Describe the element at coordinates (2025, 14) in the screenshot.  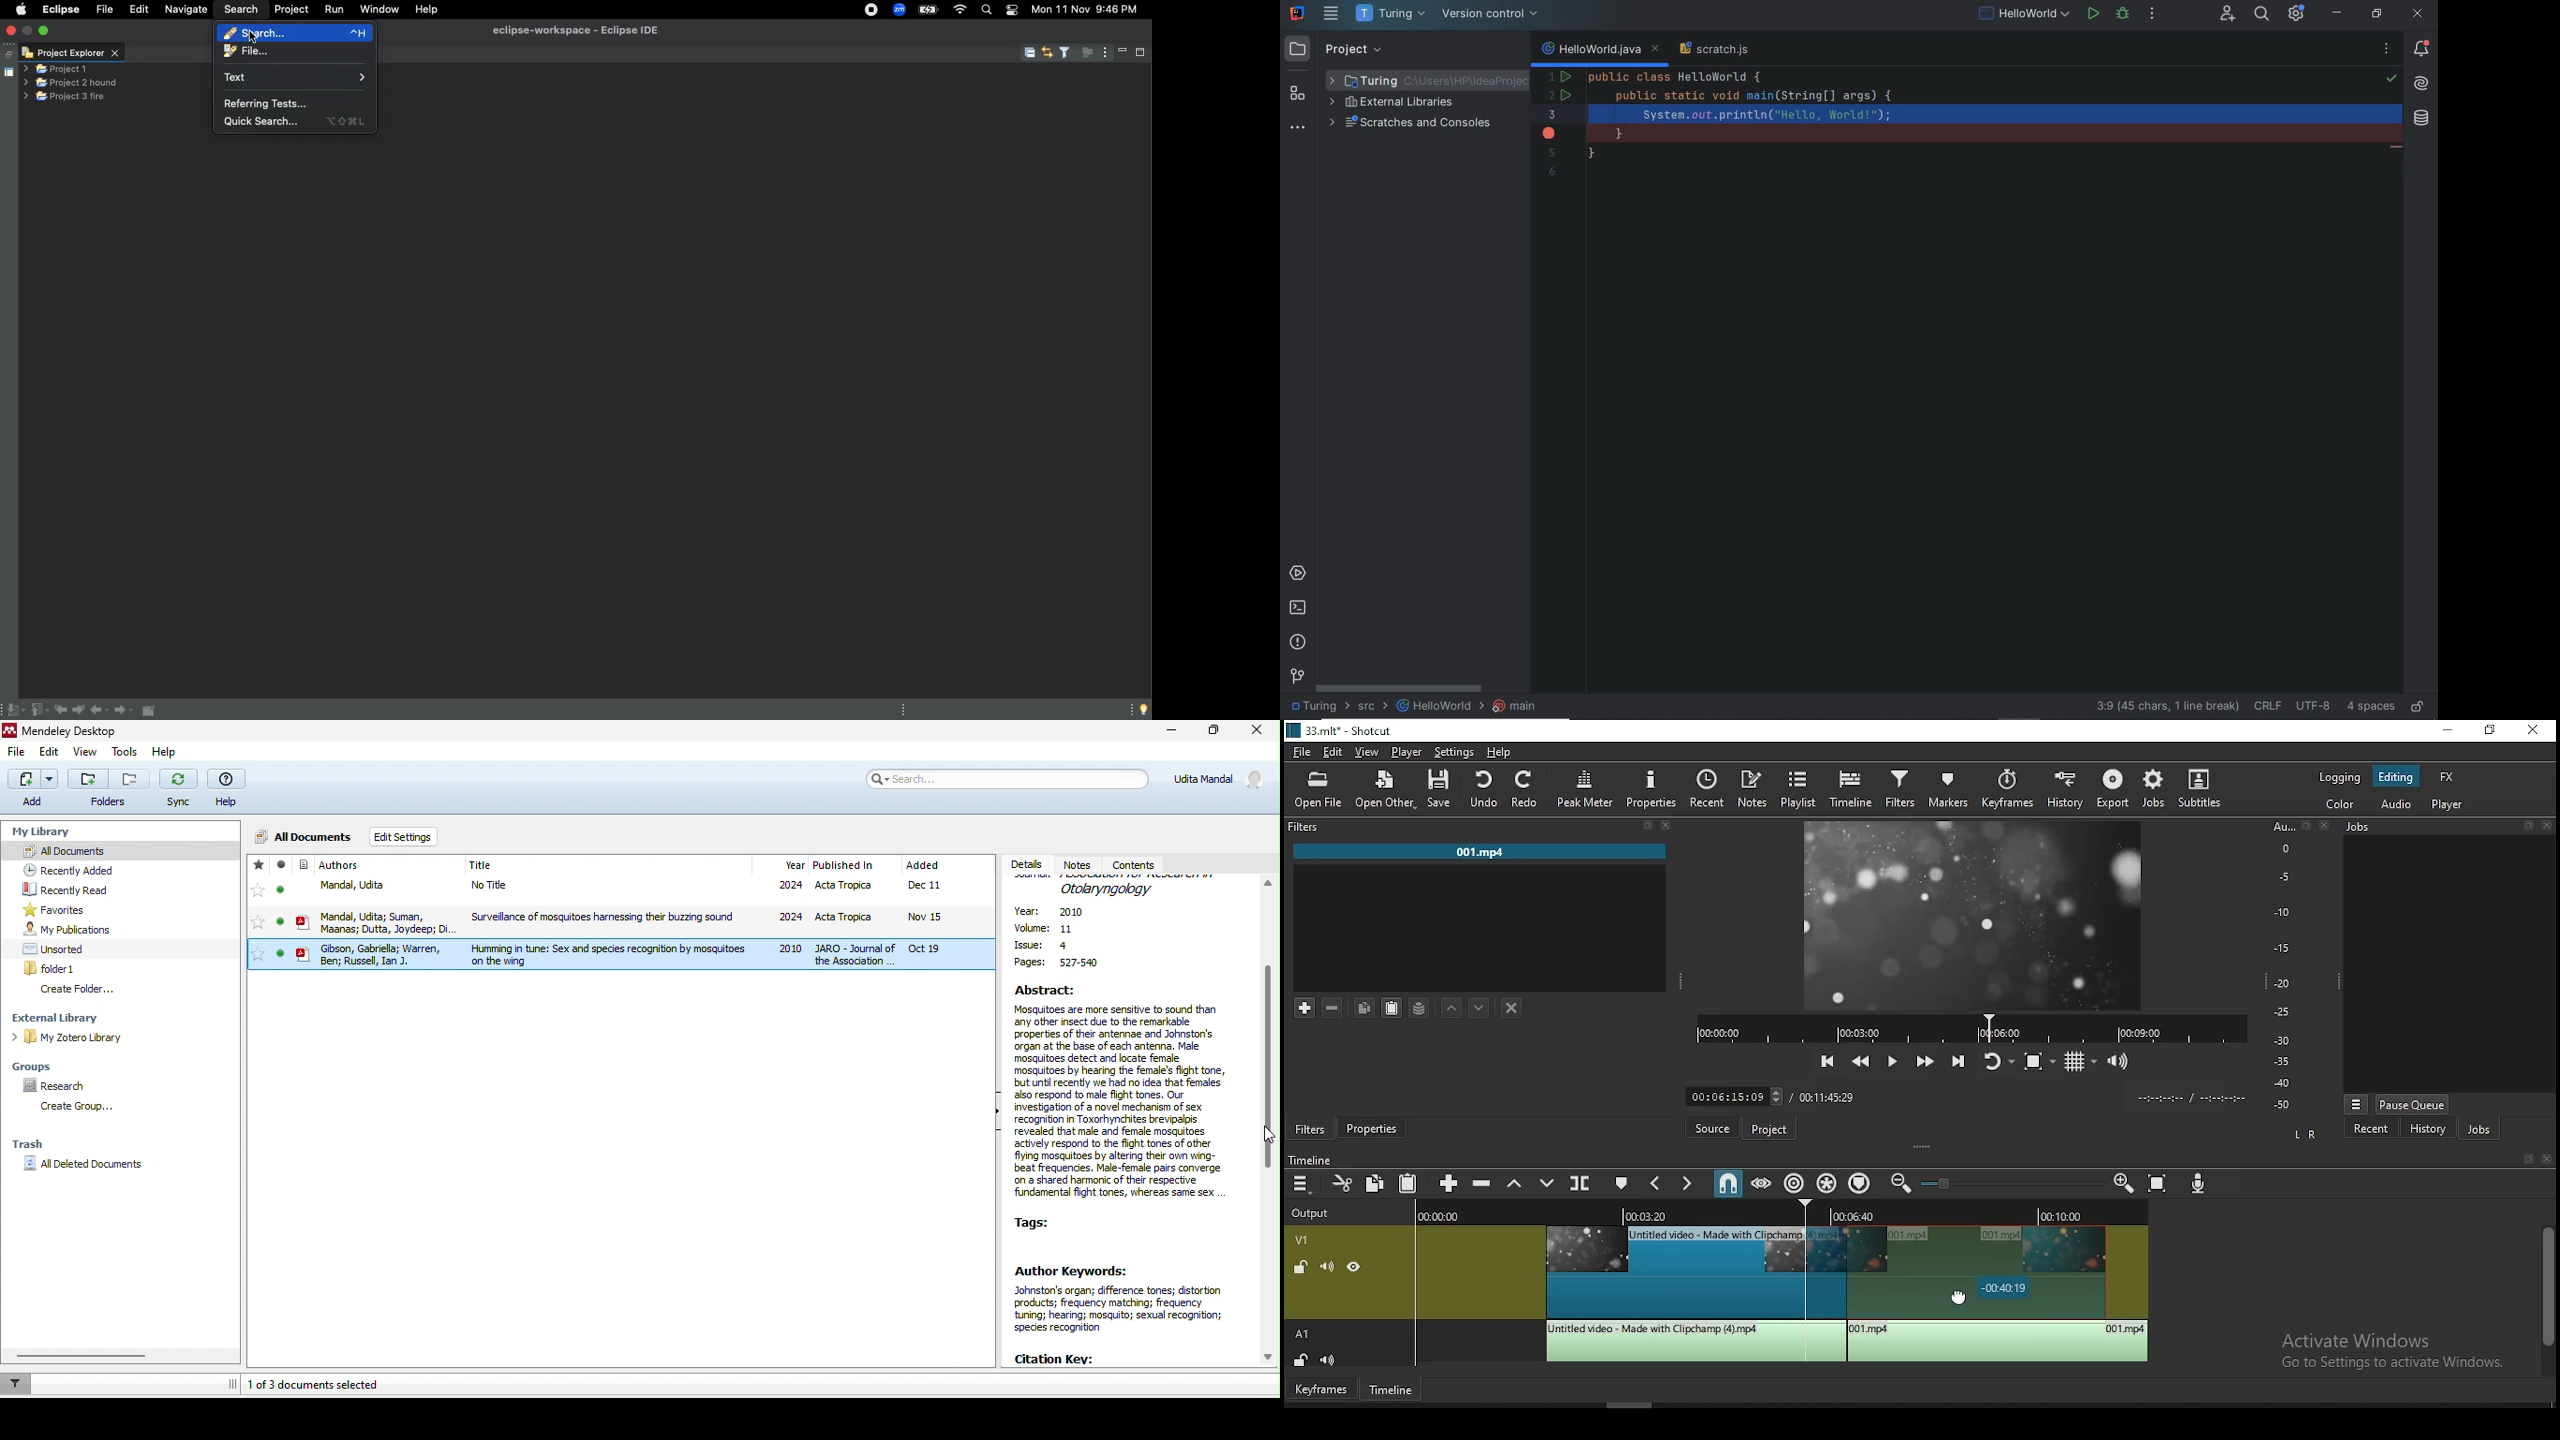
I see `run/debug configurations` at that location.